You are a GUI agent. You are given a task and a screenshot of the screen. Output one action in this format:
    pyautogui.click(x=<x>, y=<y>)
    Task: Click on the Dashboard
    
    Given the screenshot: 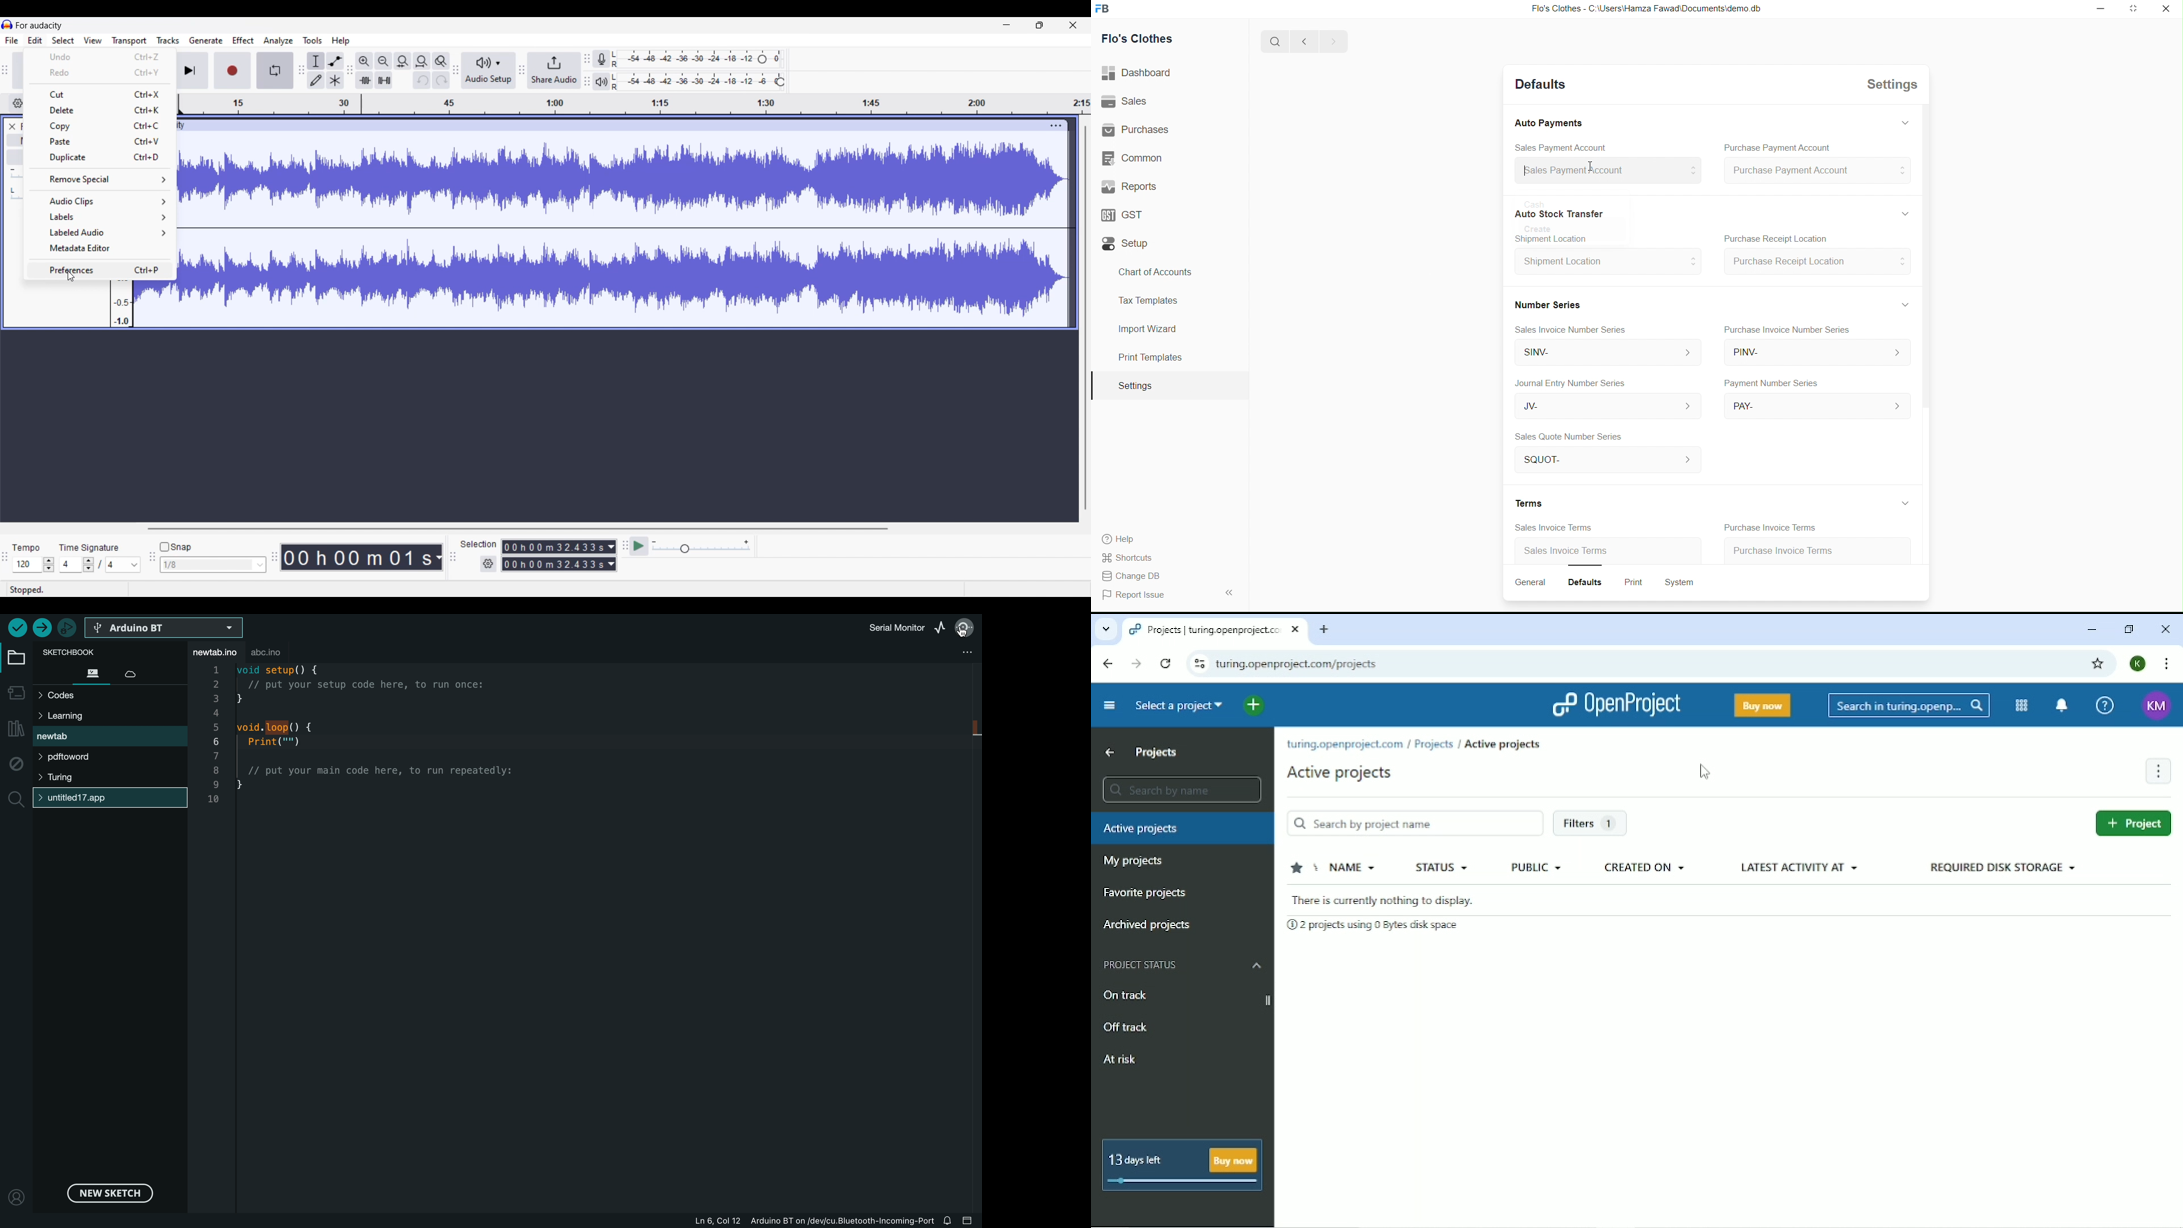 What is the action you would take?
    pyautogui.click(x=1141, y=73)
    